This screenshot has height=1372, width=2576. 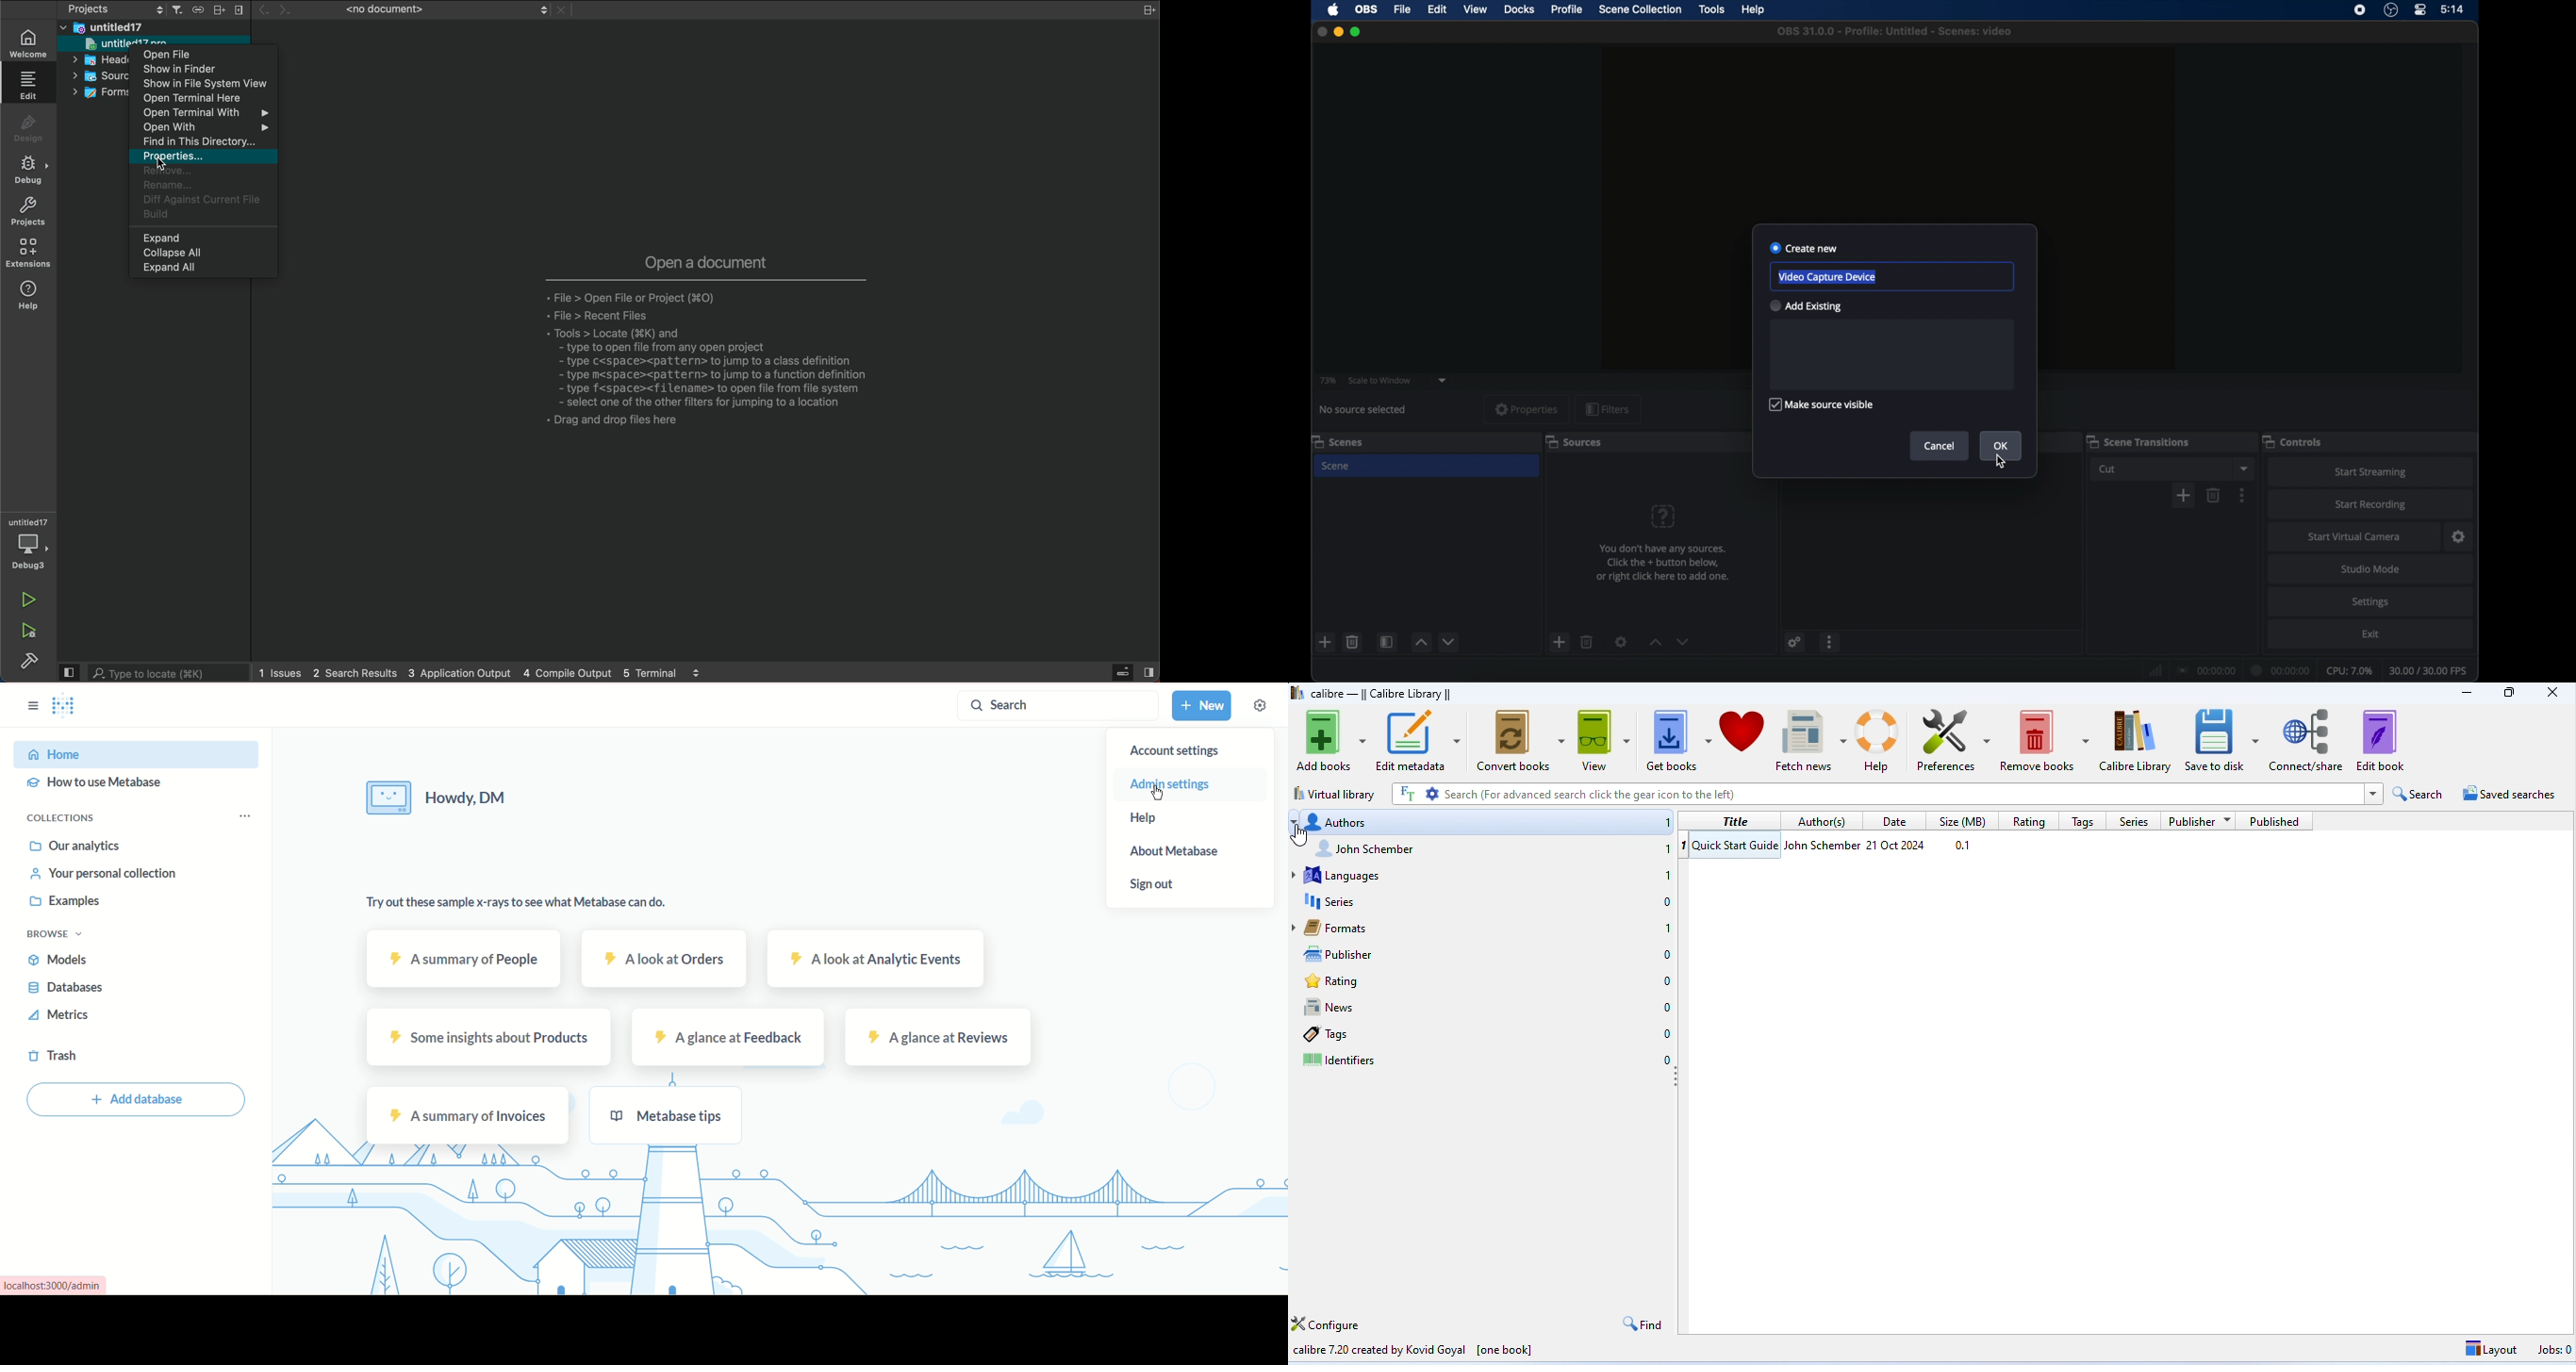 What do you see at coordinates (1296, 928) in the screenshot?
I see `expand formats` at bounding box center [1296, 928].